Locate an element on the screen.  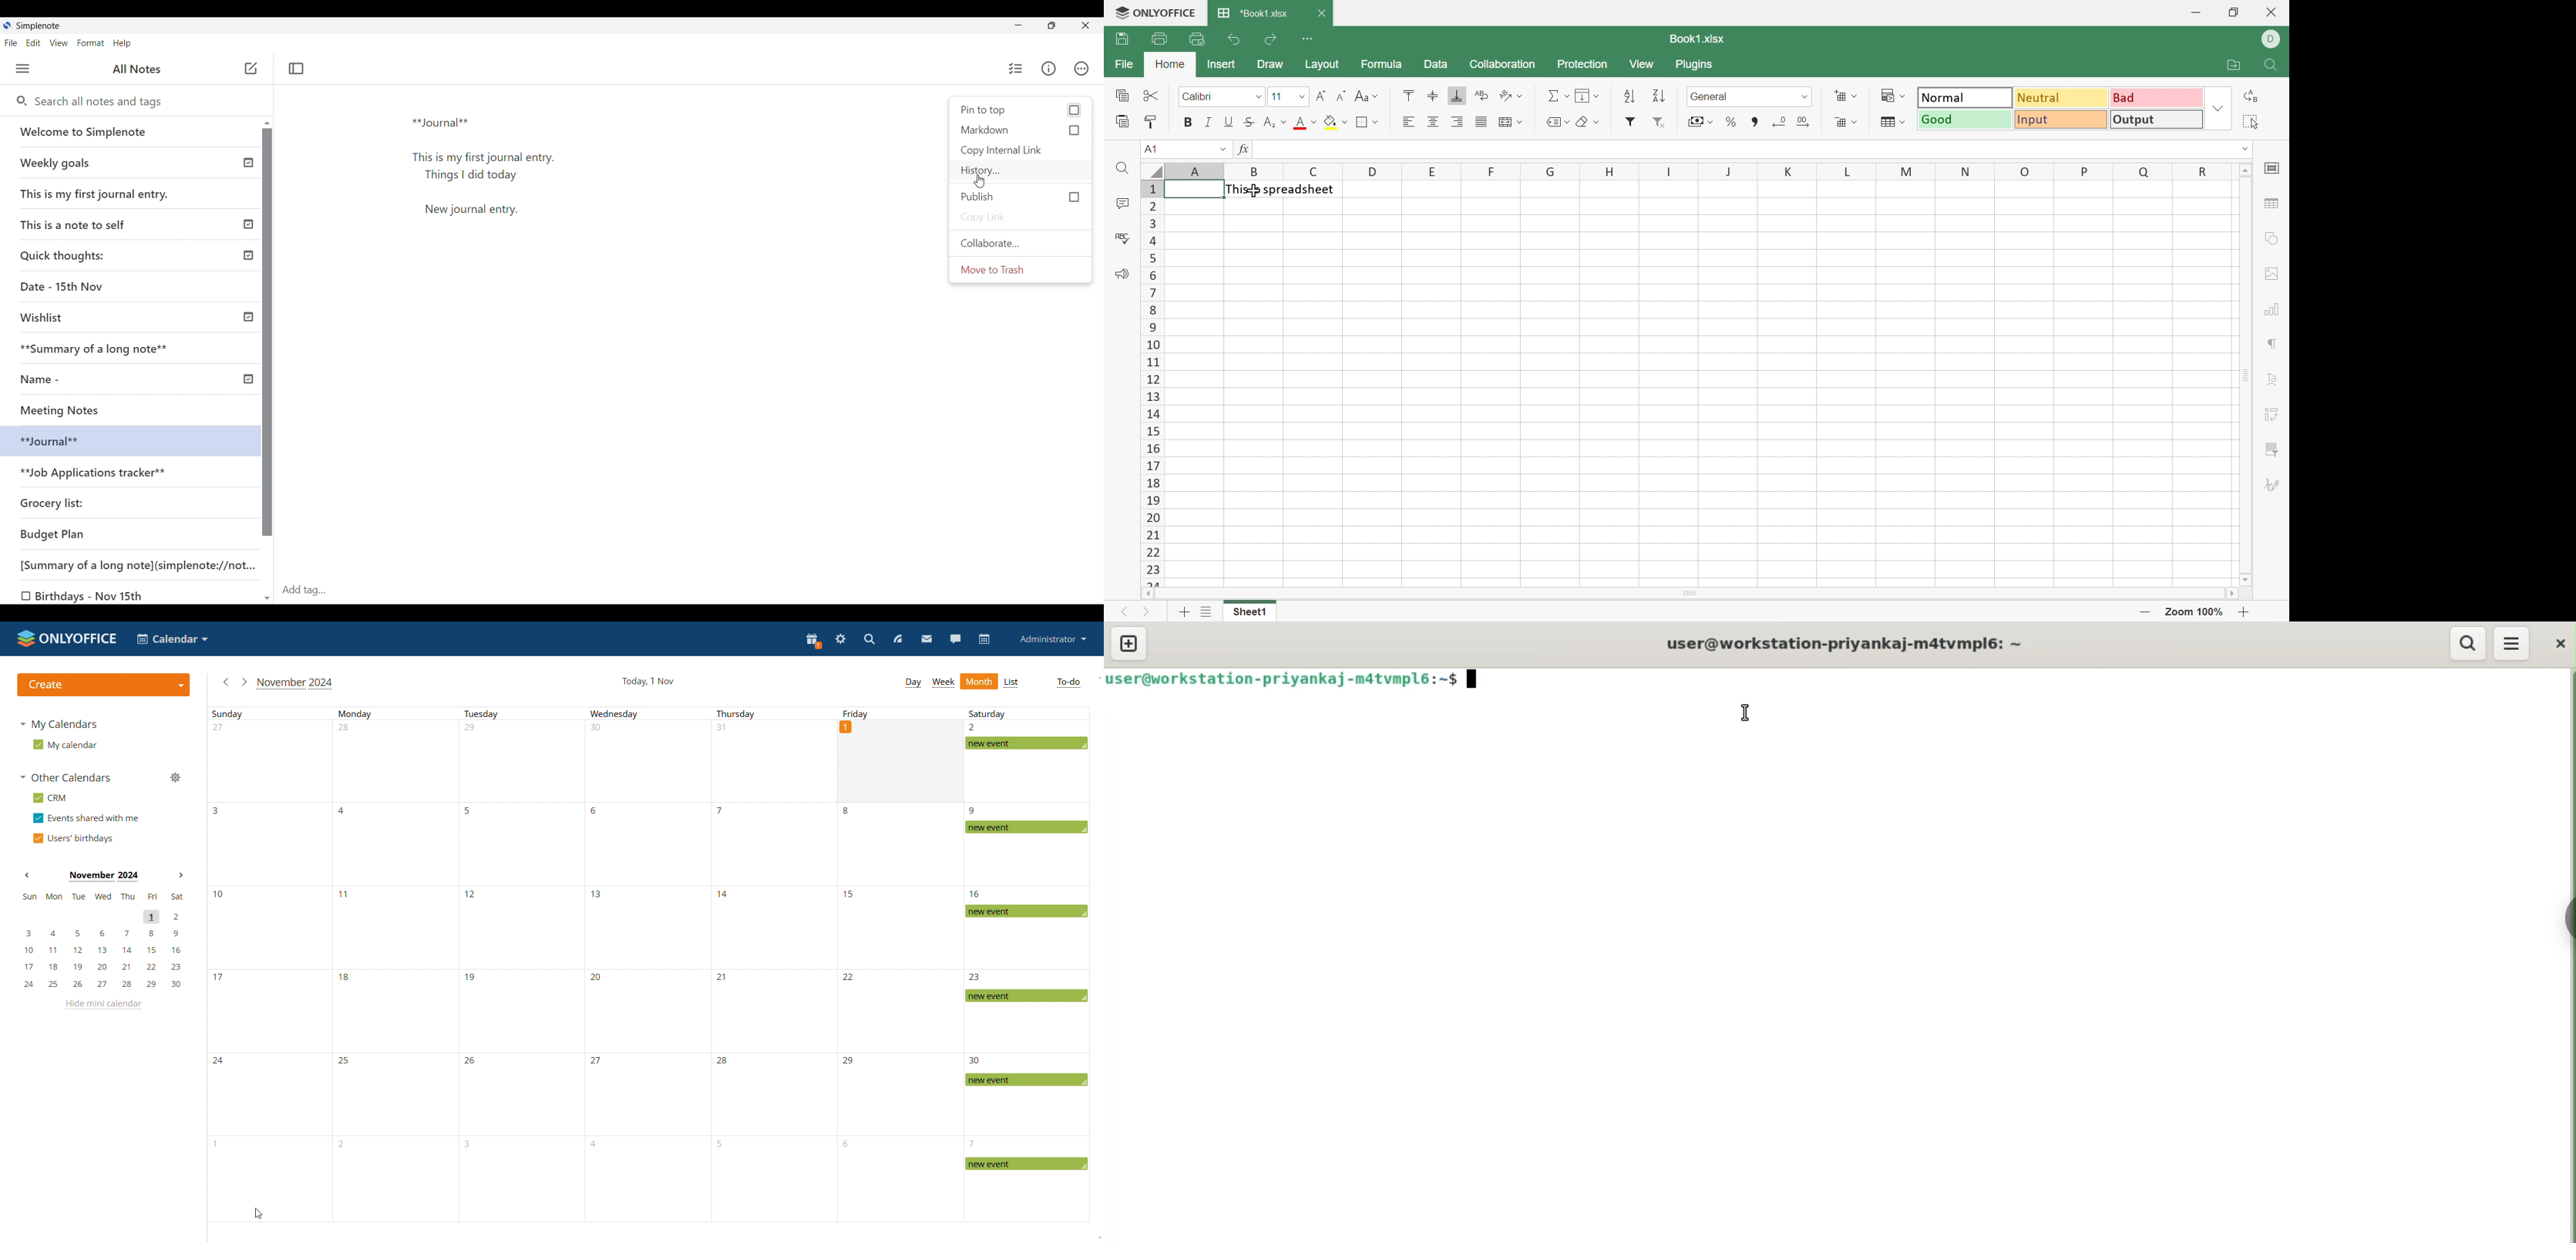
Date - 15th Nov is located at coordinates (64, 287).